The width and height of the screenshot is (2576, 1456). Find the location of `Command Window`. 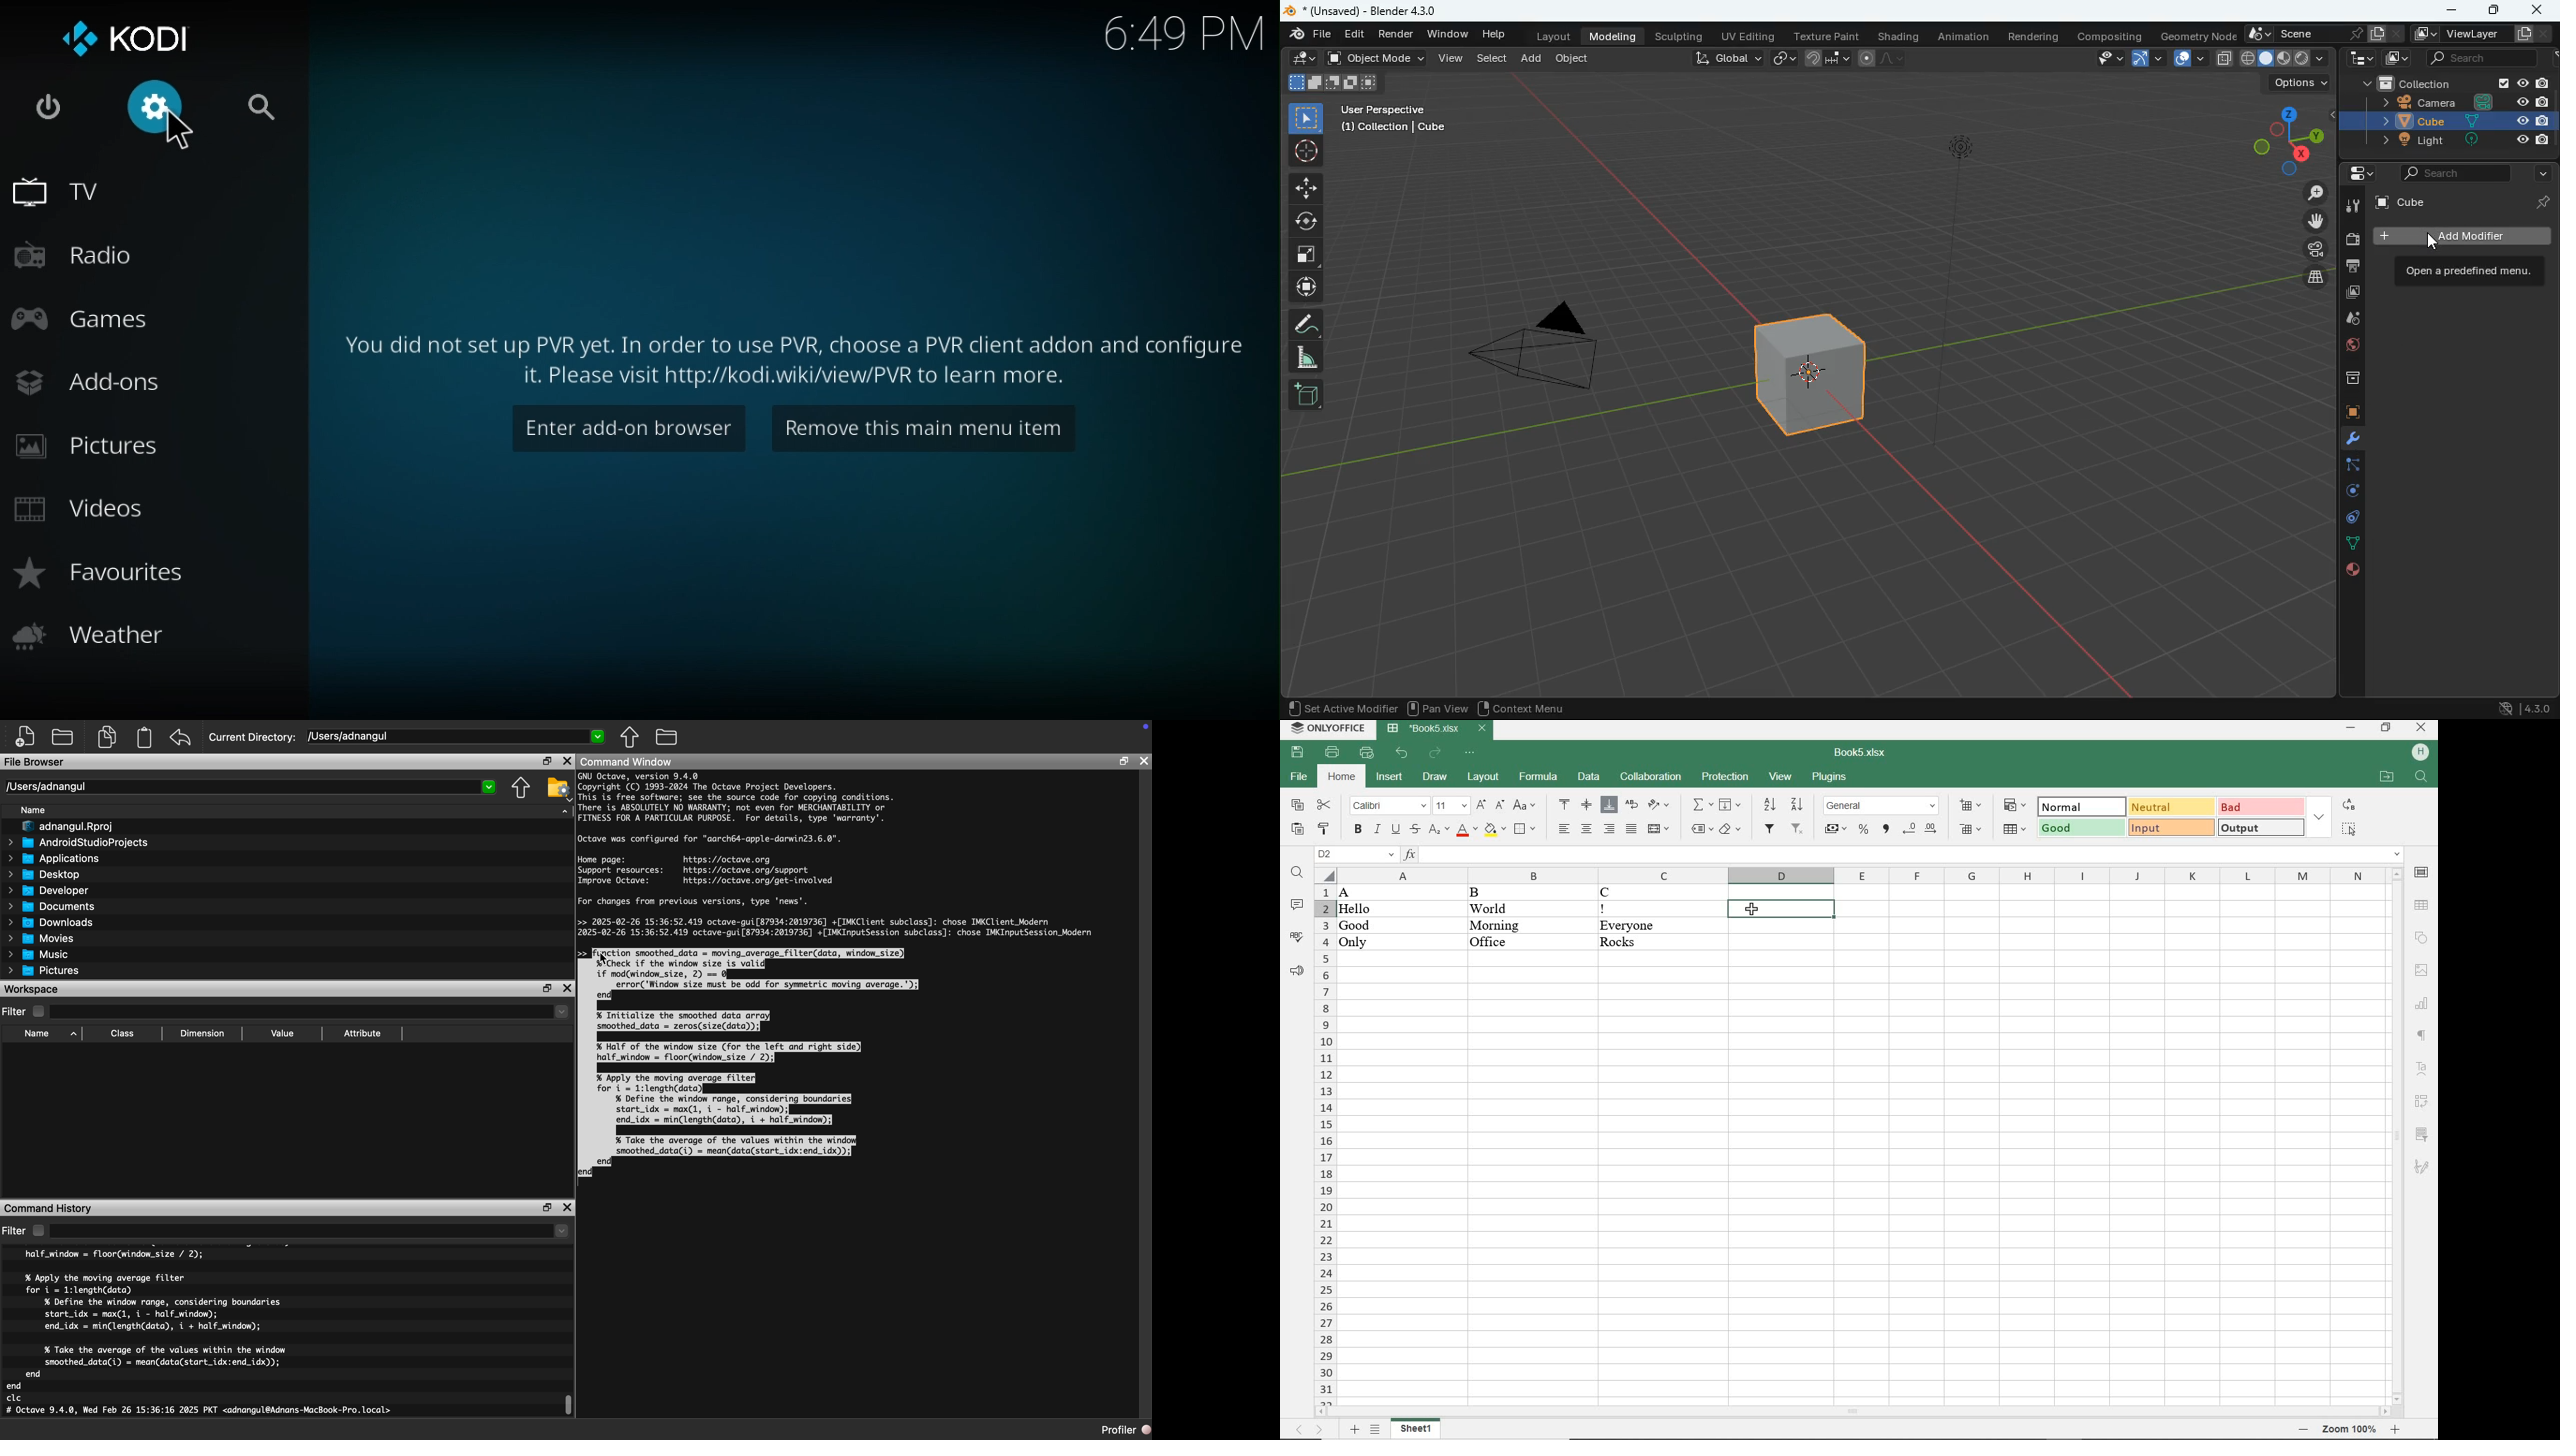

Command Window is located at coordinates (628, 762).